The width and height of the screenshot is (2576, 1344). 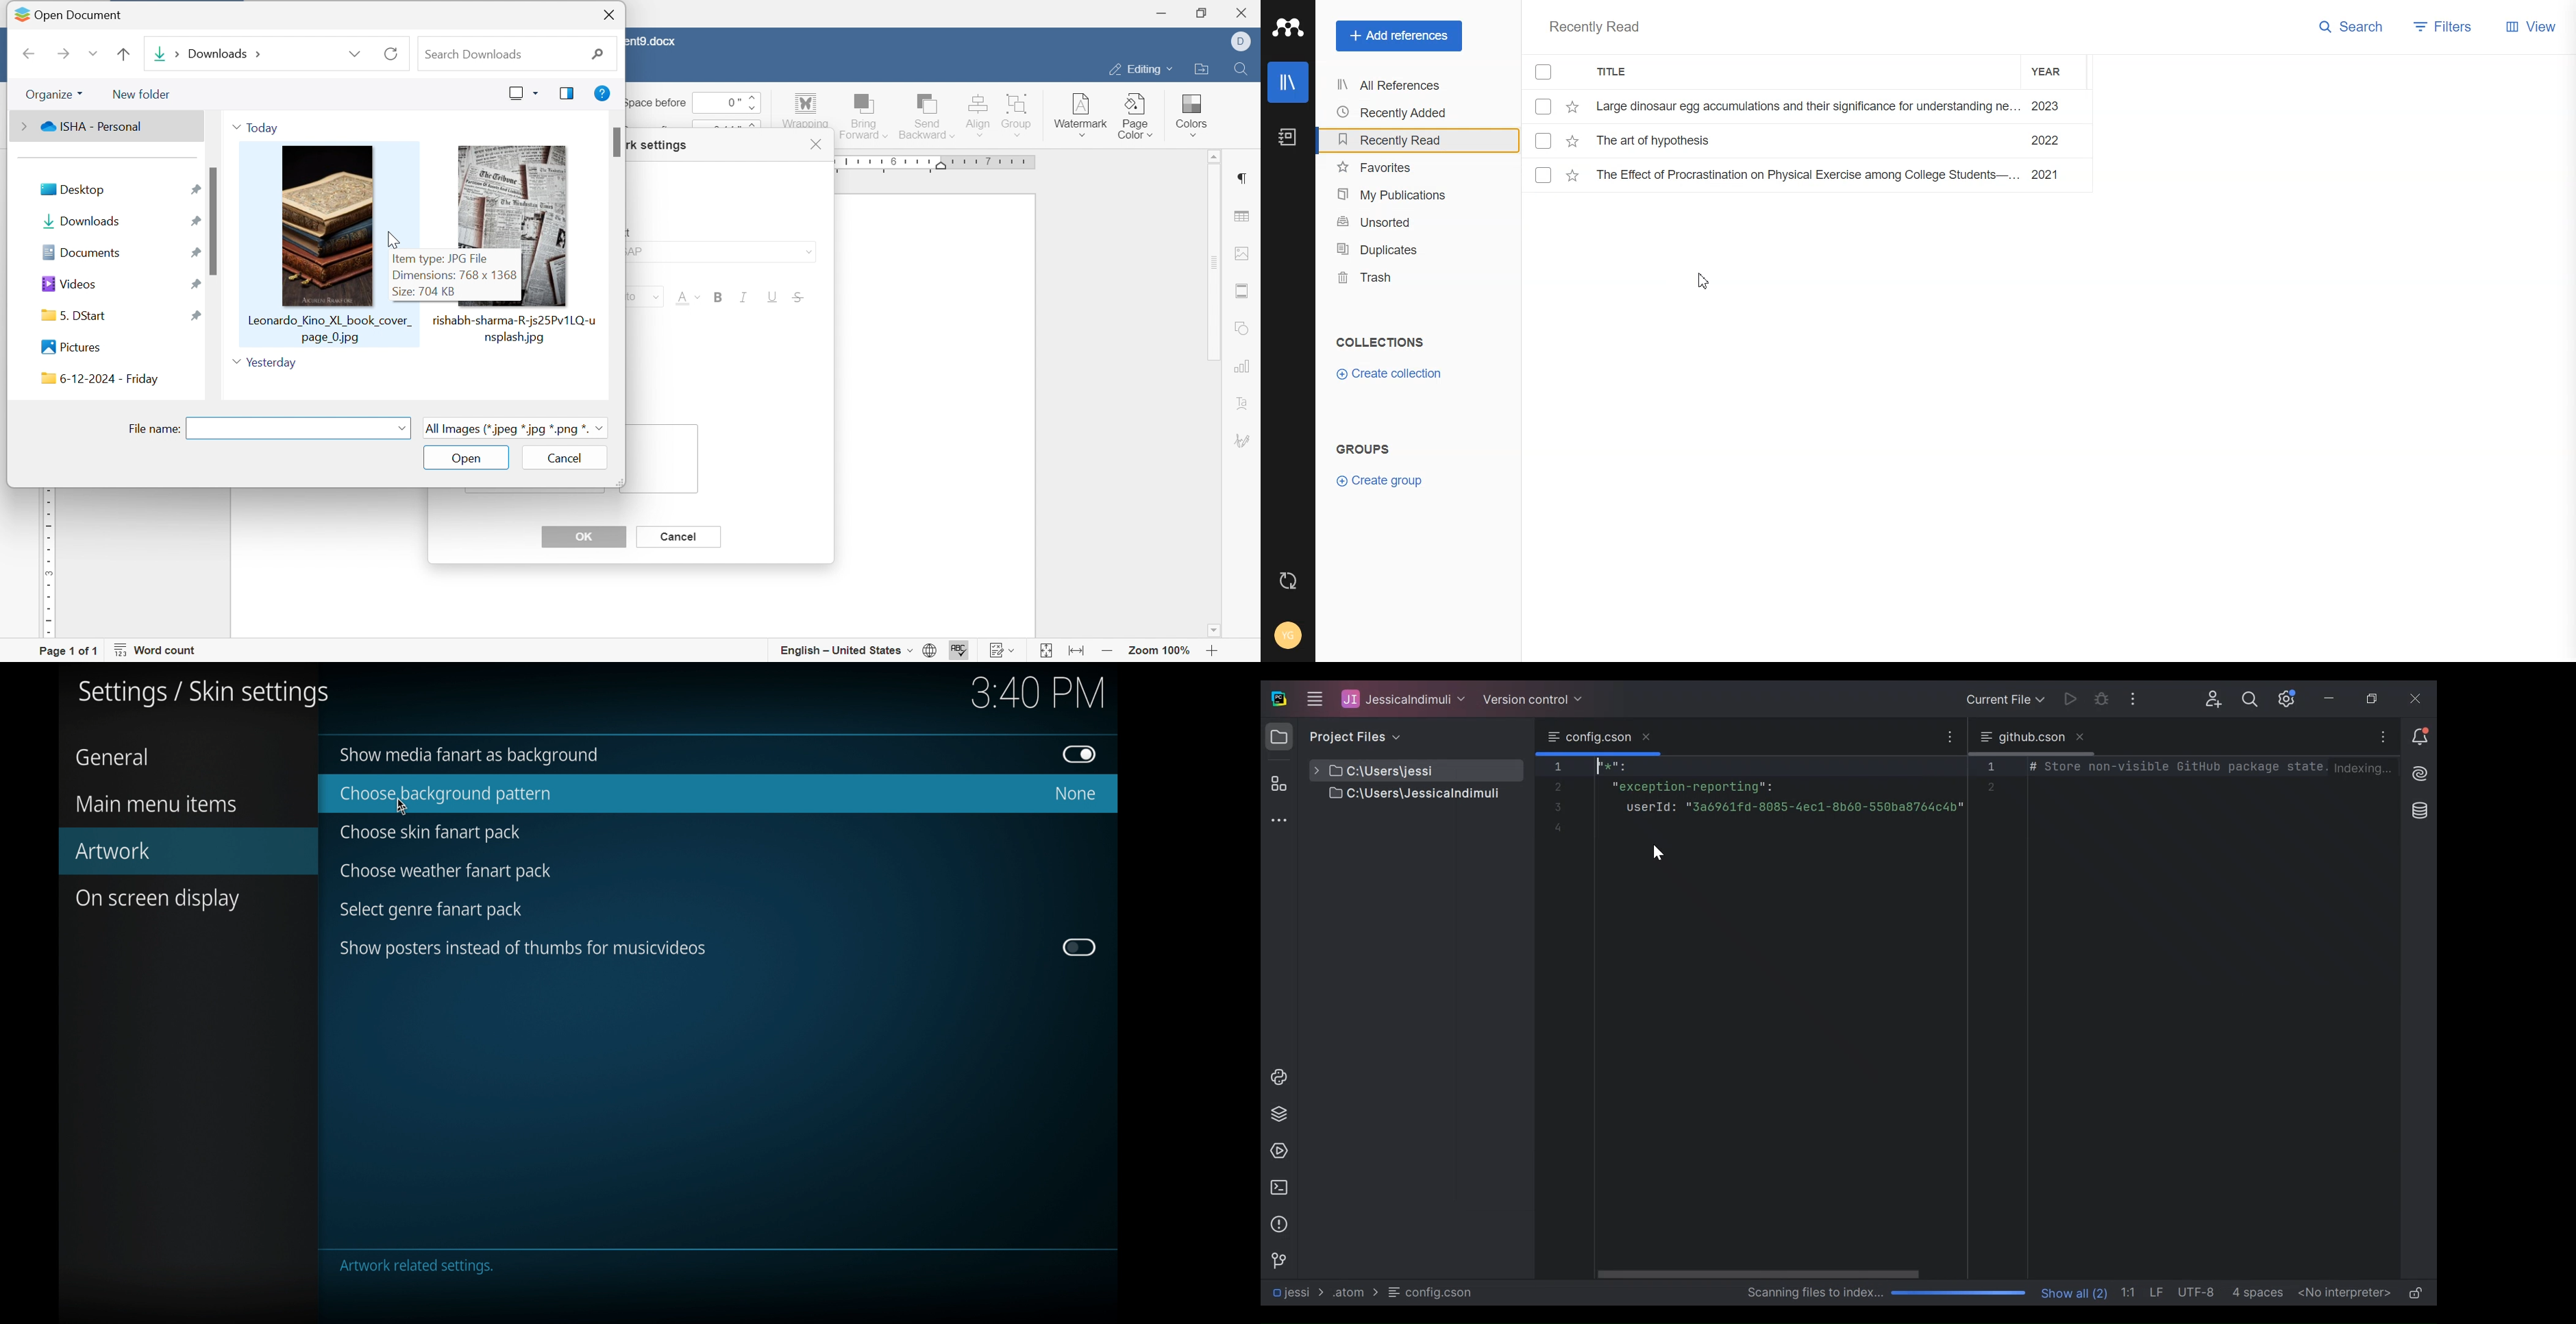 I want to click on dell, so click(x=1245, y=42).